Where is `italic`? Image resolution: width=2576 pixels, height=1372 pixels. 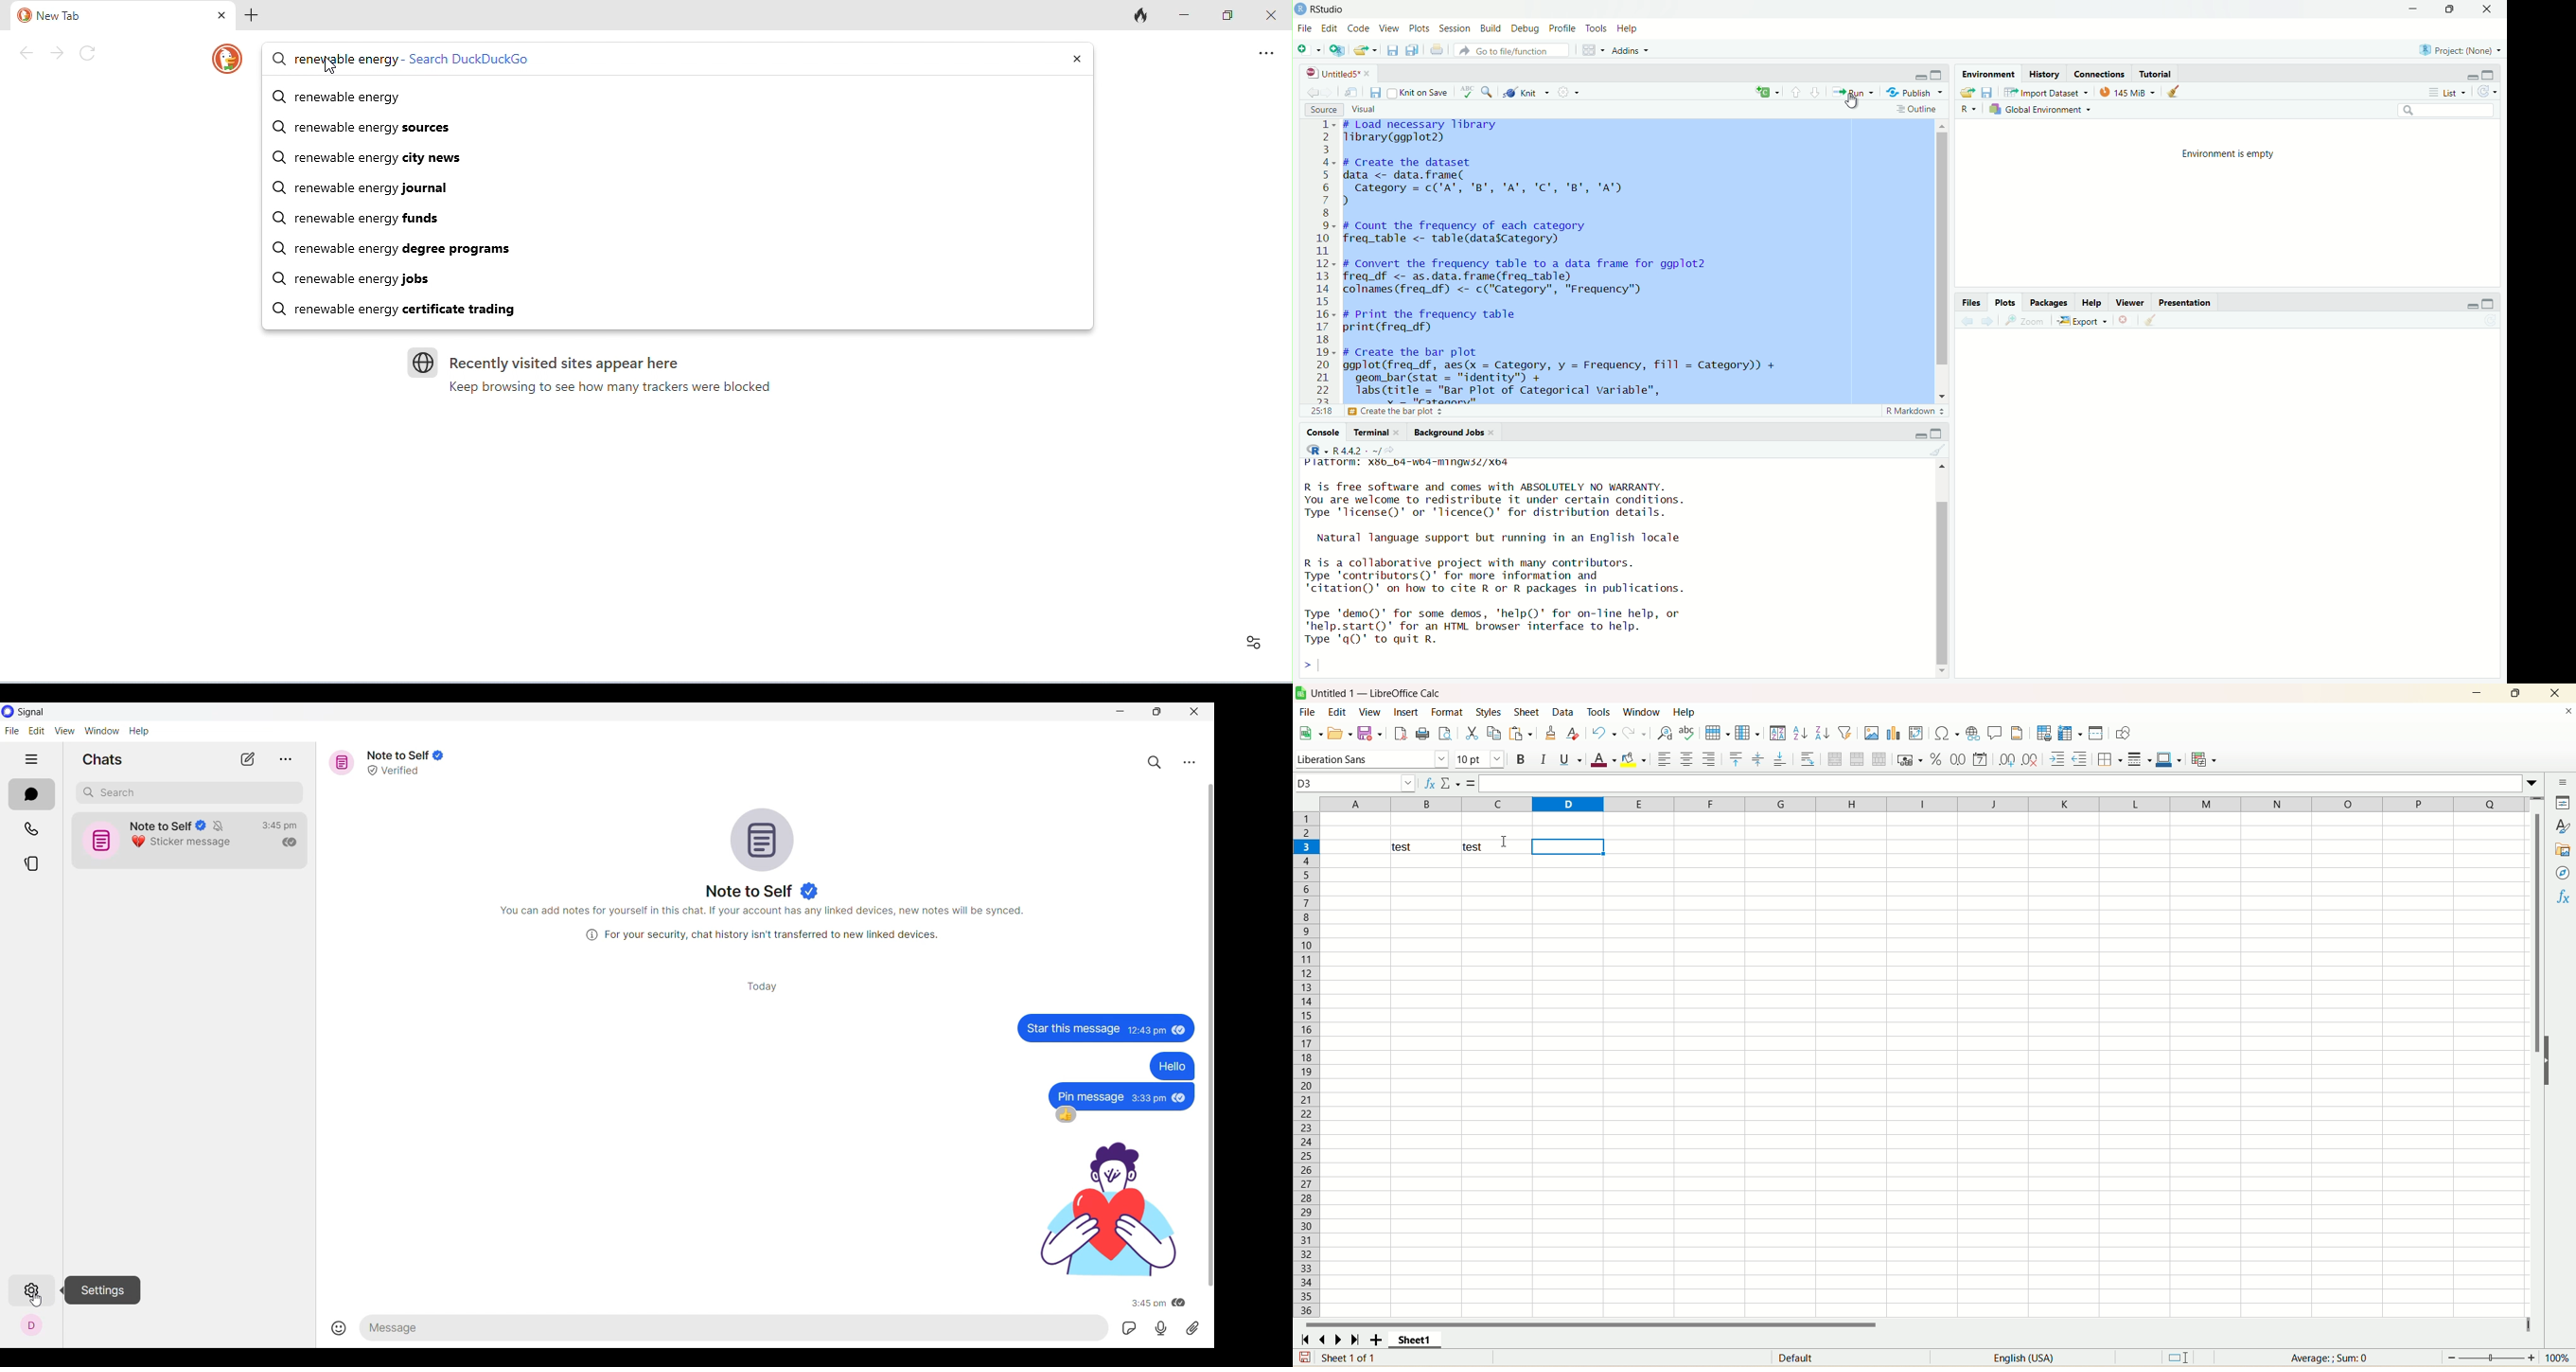
italic is located at coordinates (1543, 759).